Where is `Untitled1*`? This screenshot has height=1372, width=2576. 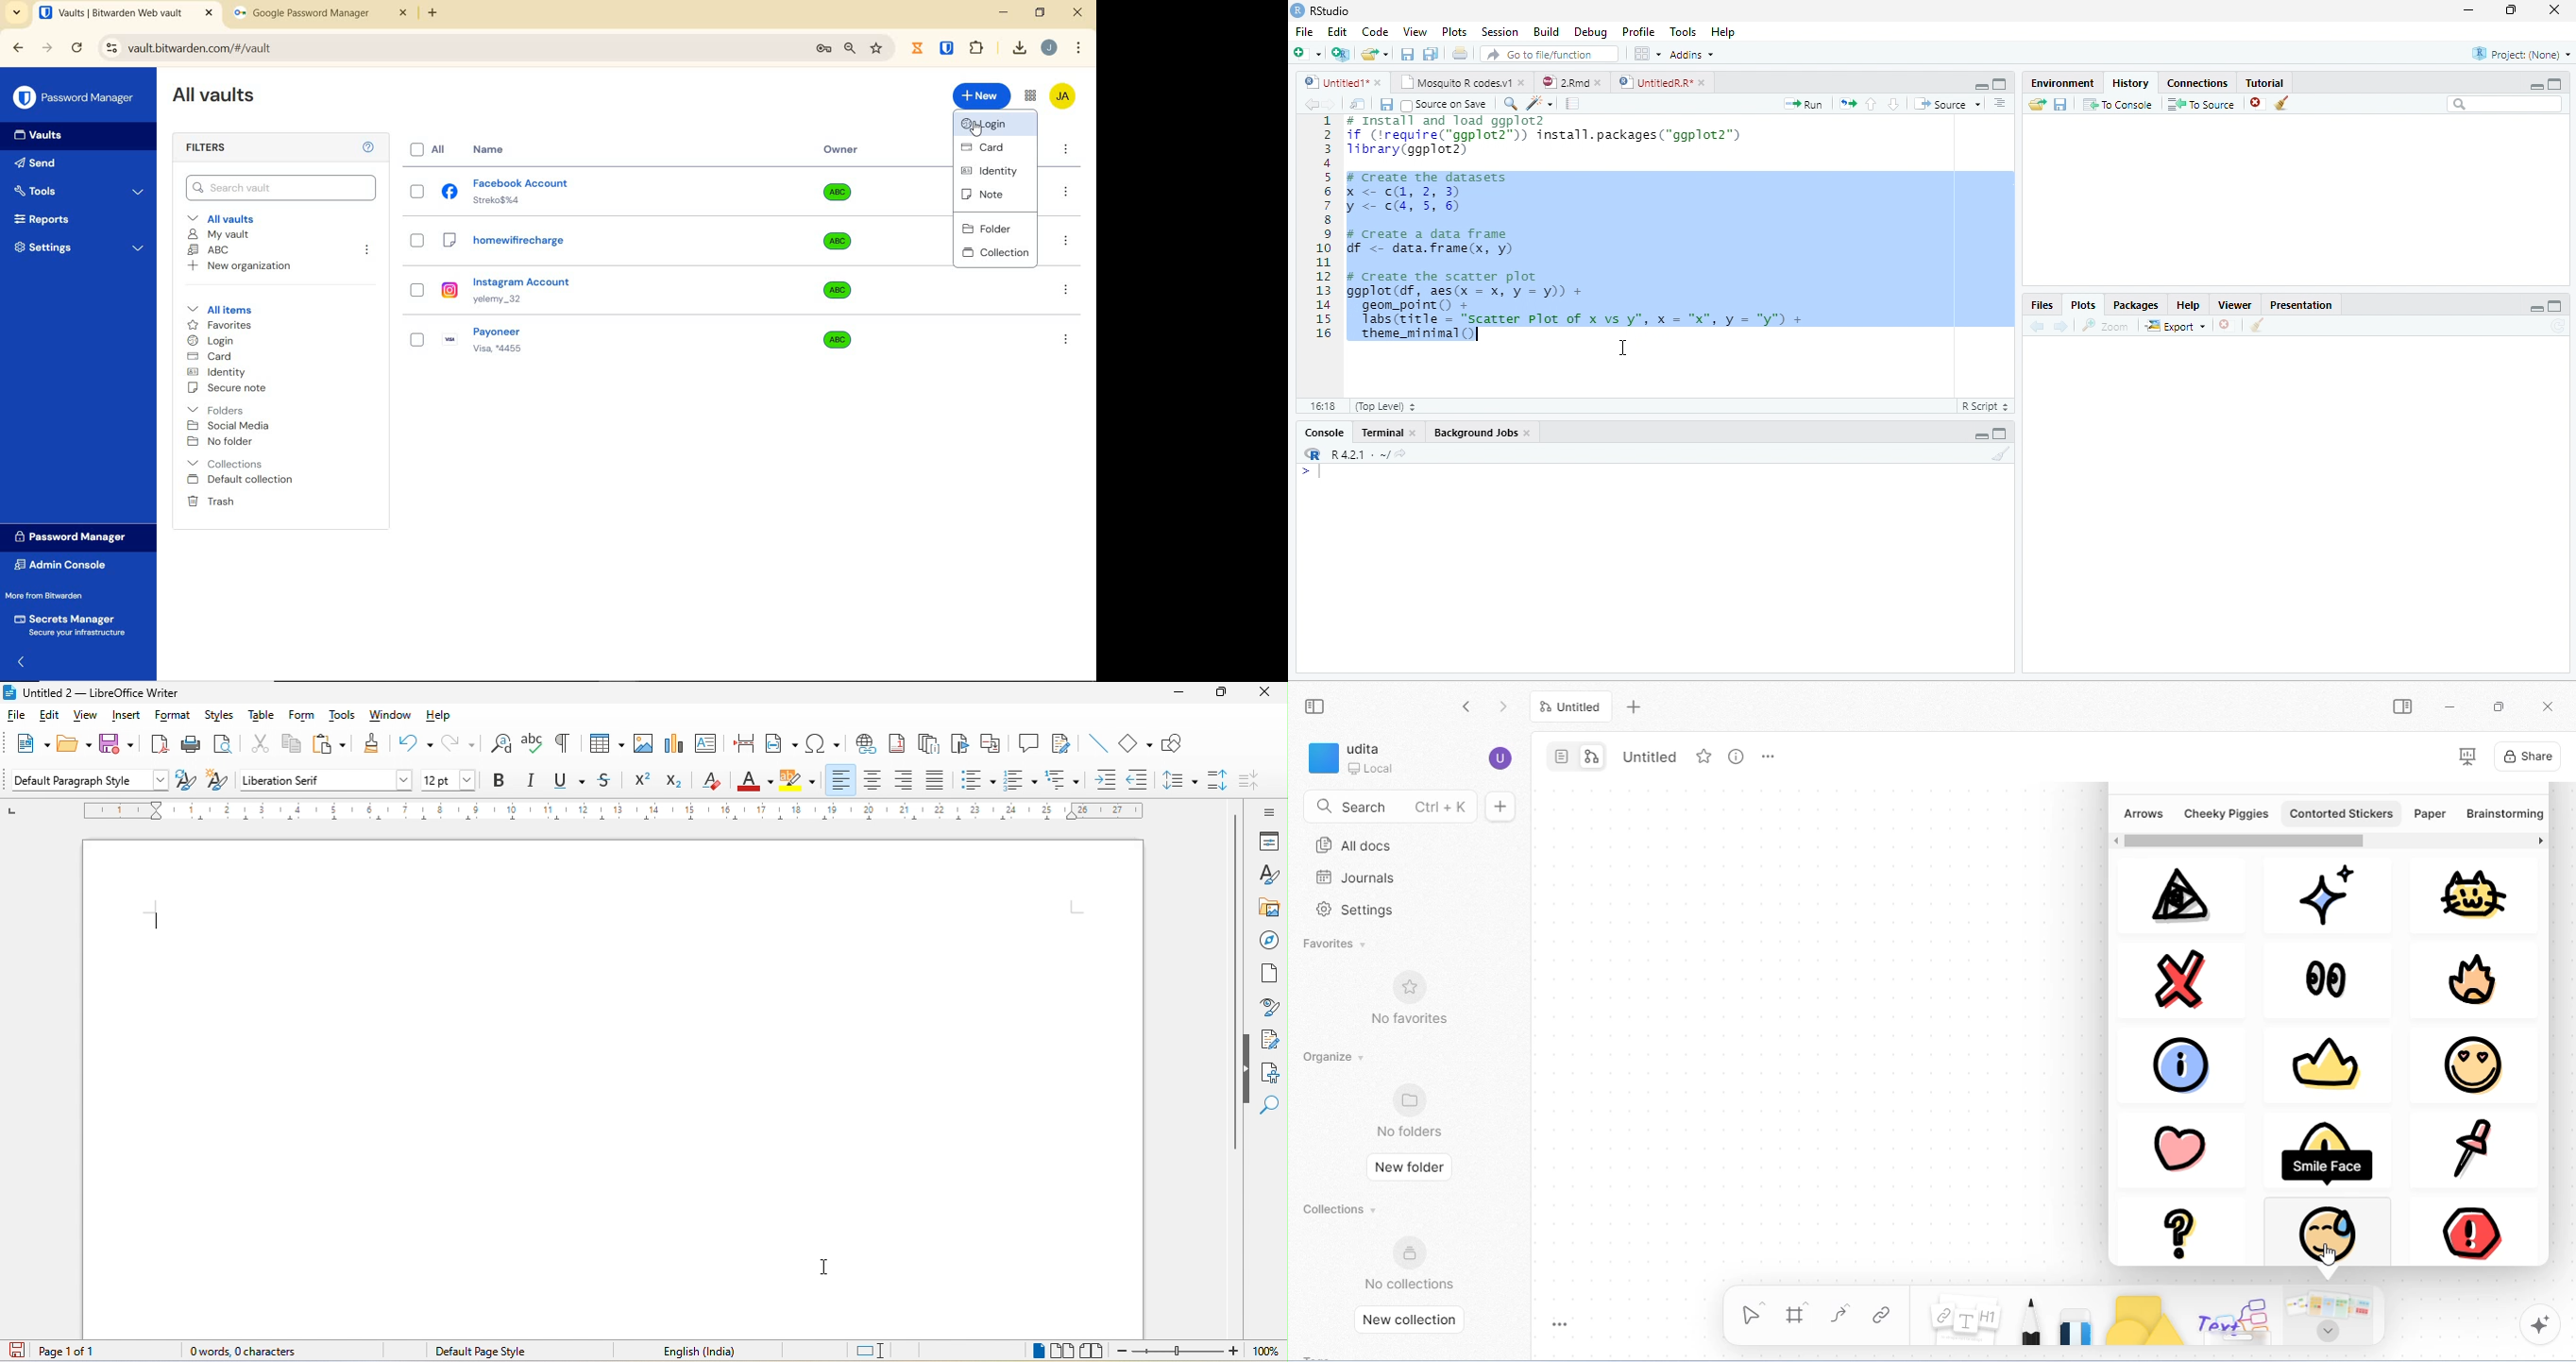 Untitled1* is located at coordinates (1333, 82).